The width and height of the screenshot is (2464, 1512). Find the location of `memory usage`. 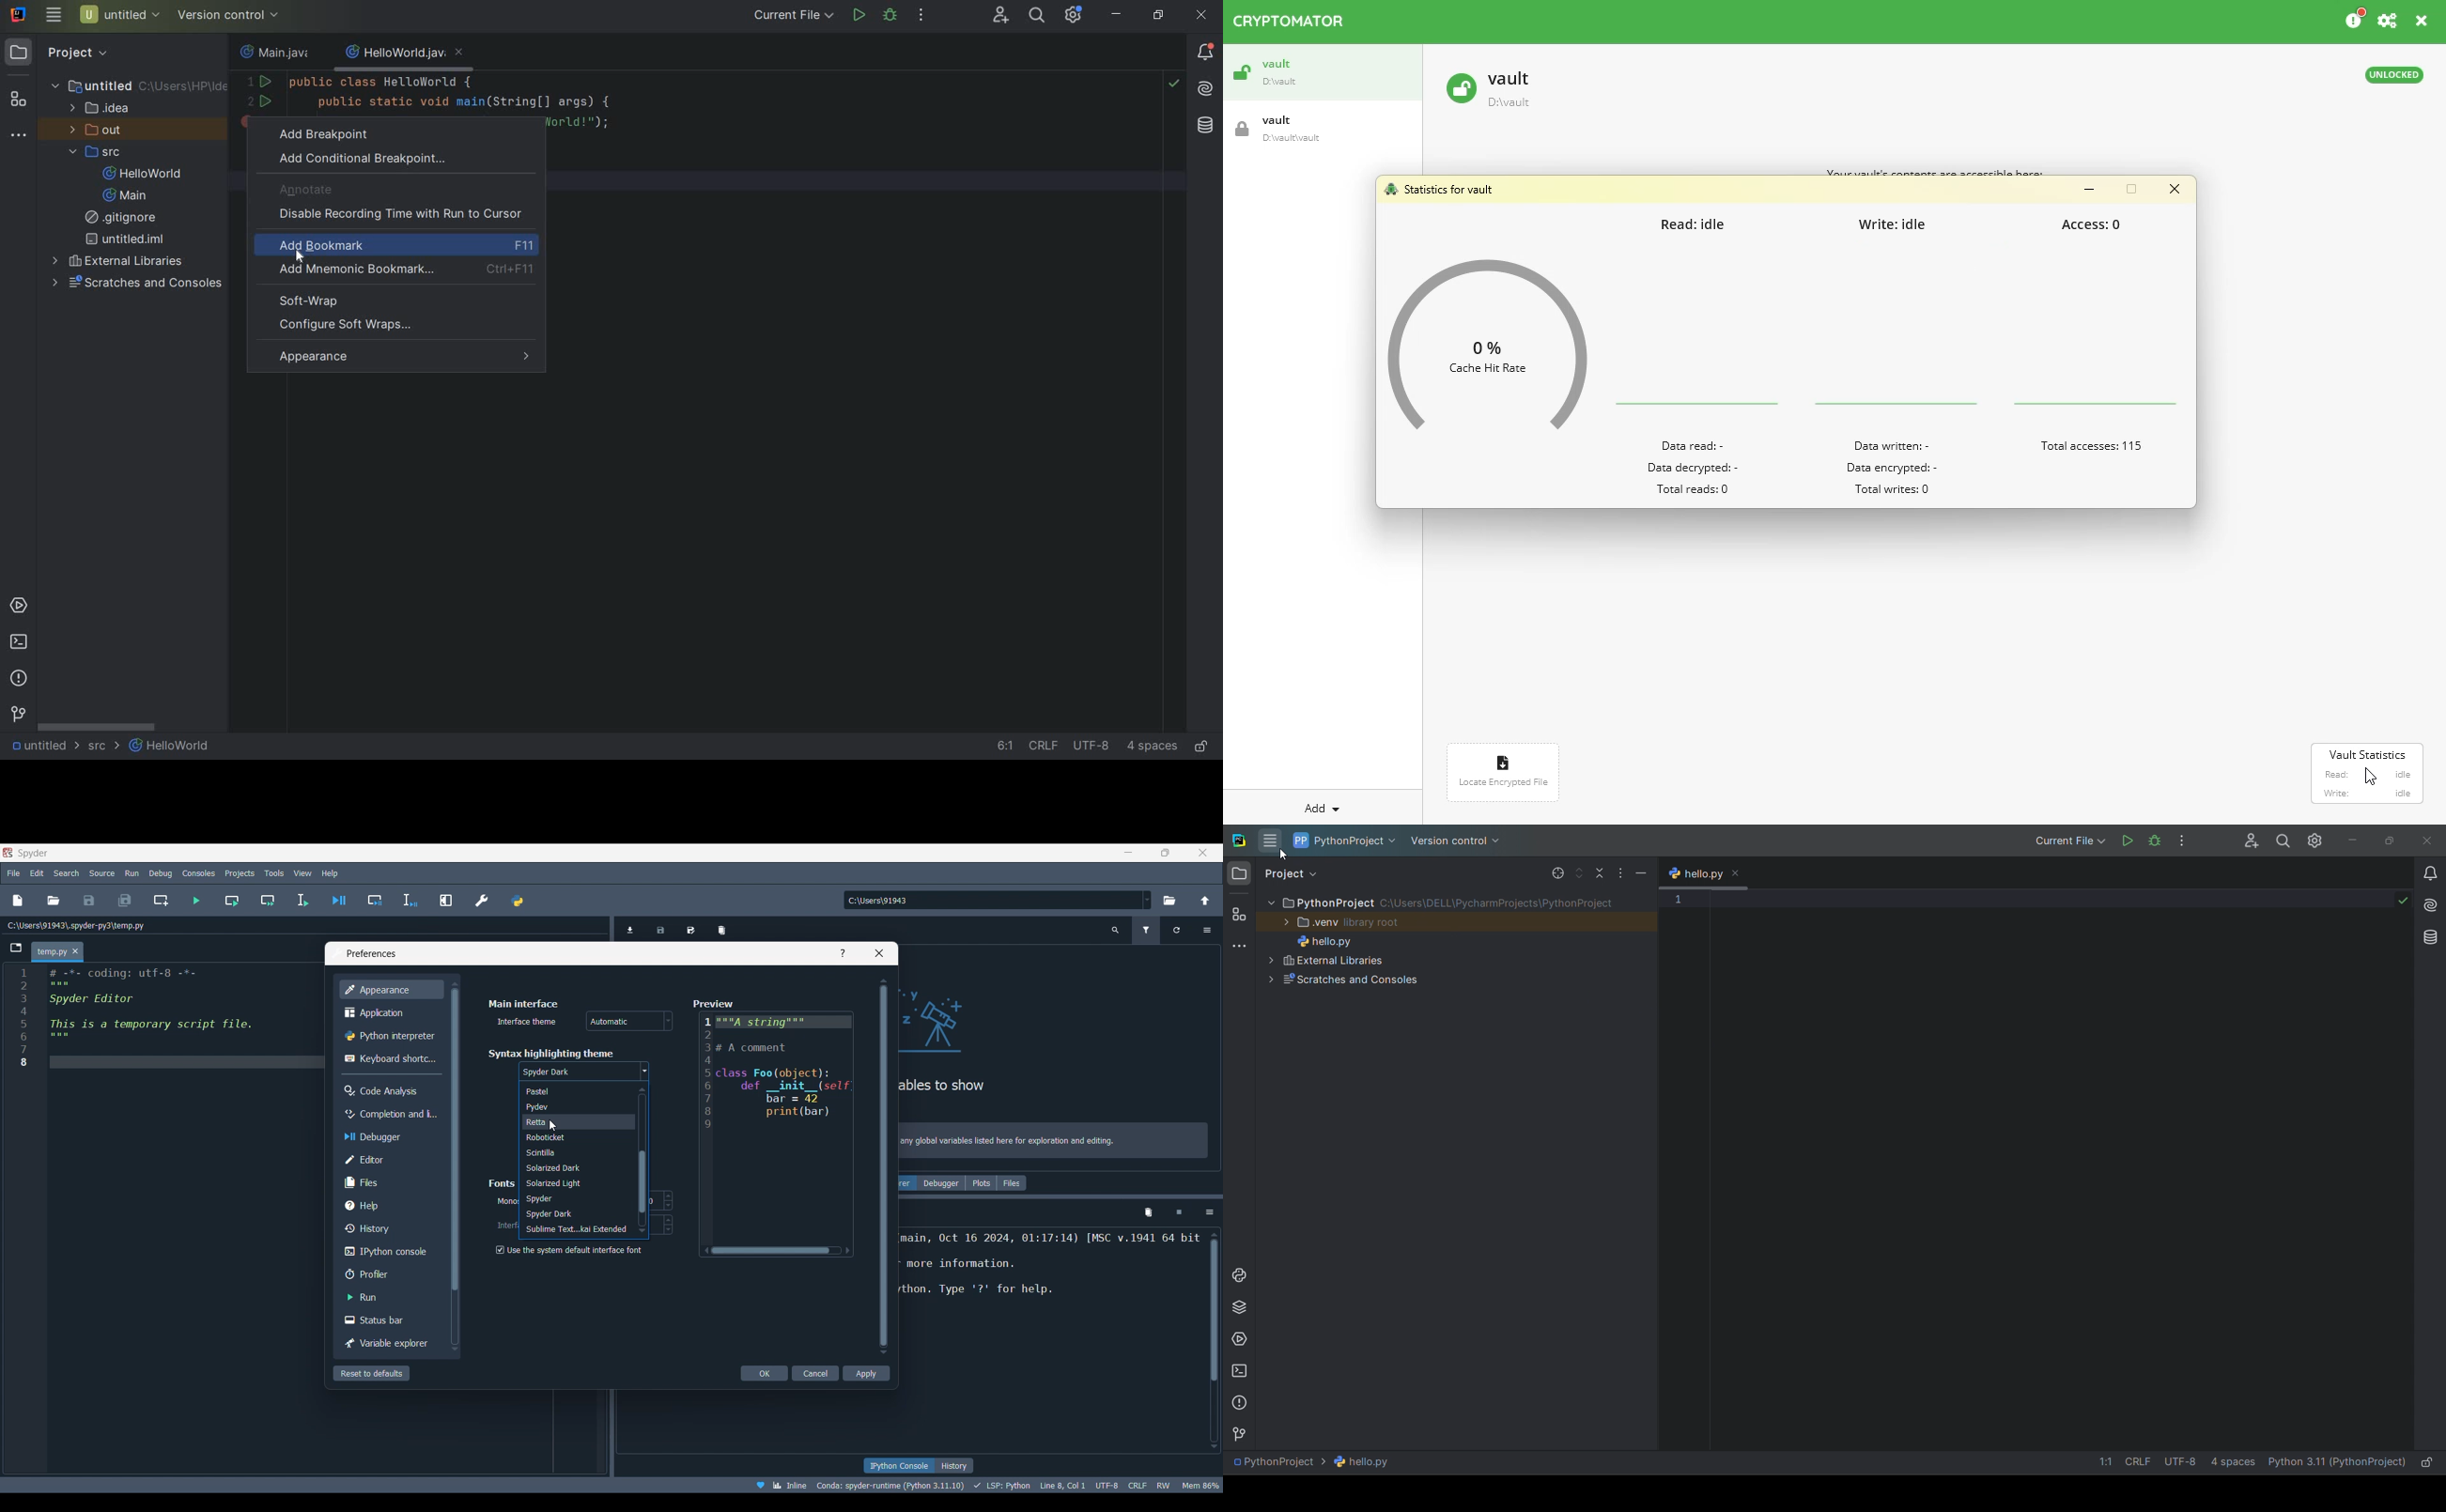

memory usage is located at coordinates (1201, 1484).